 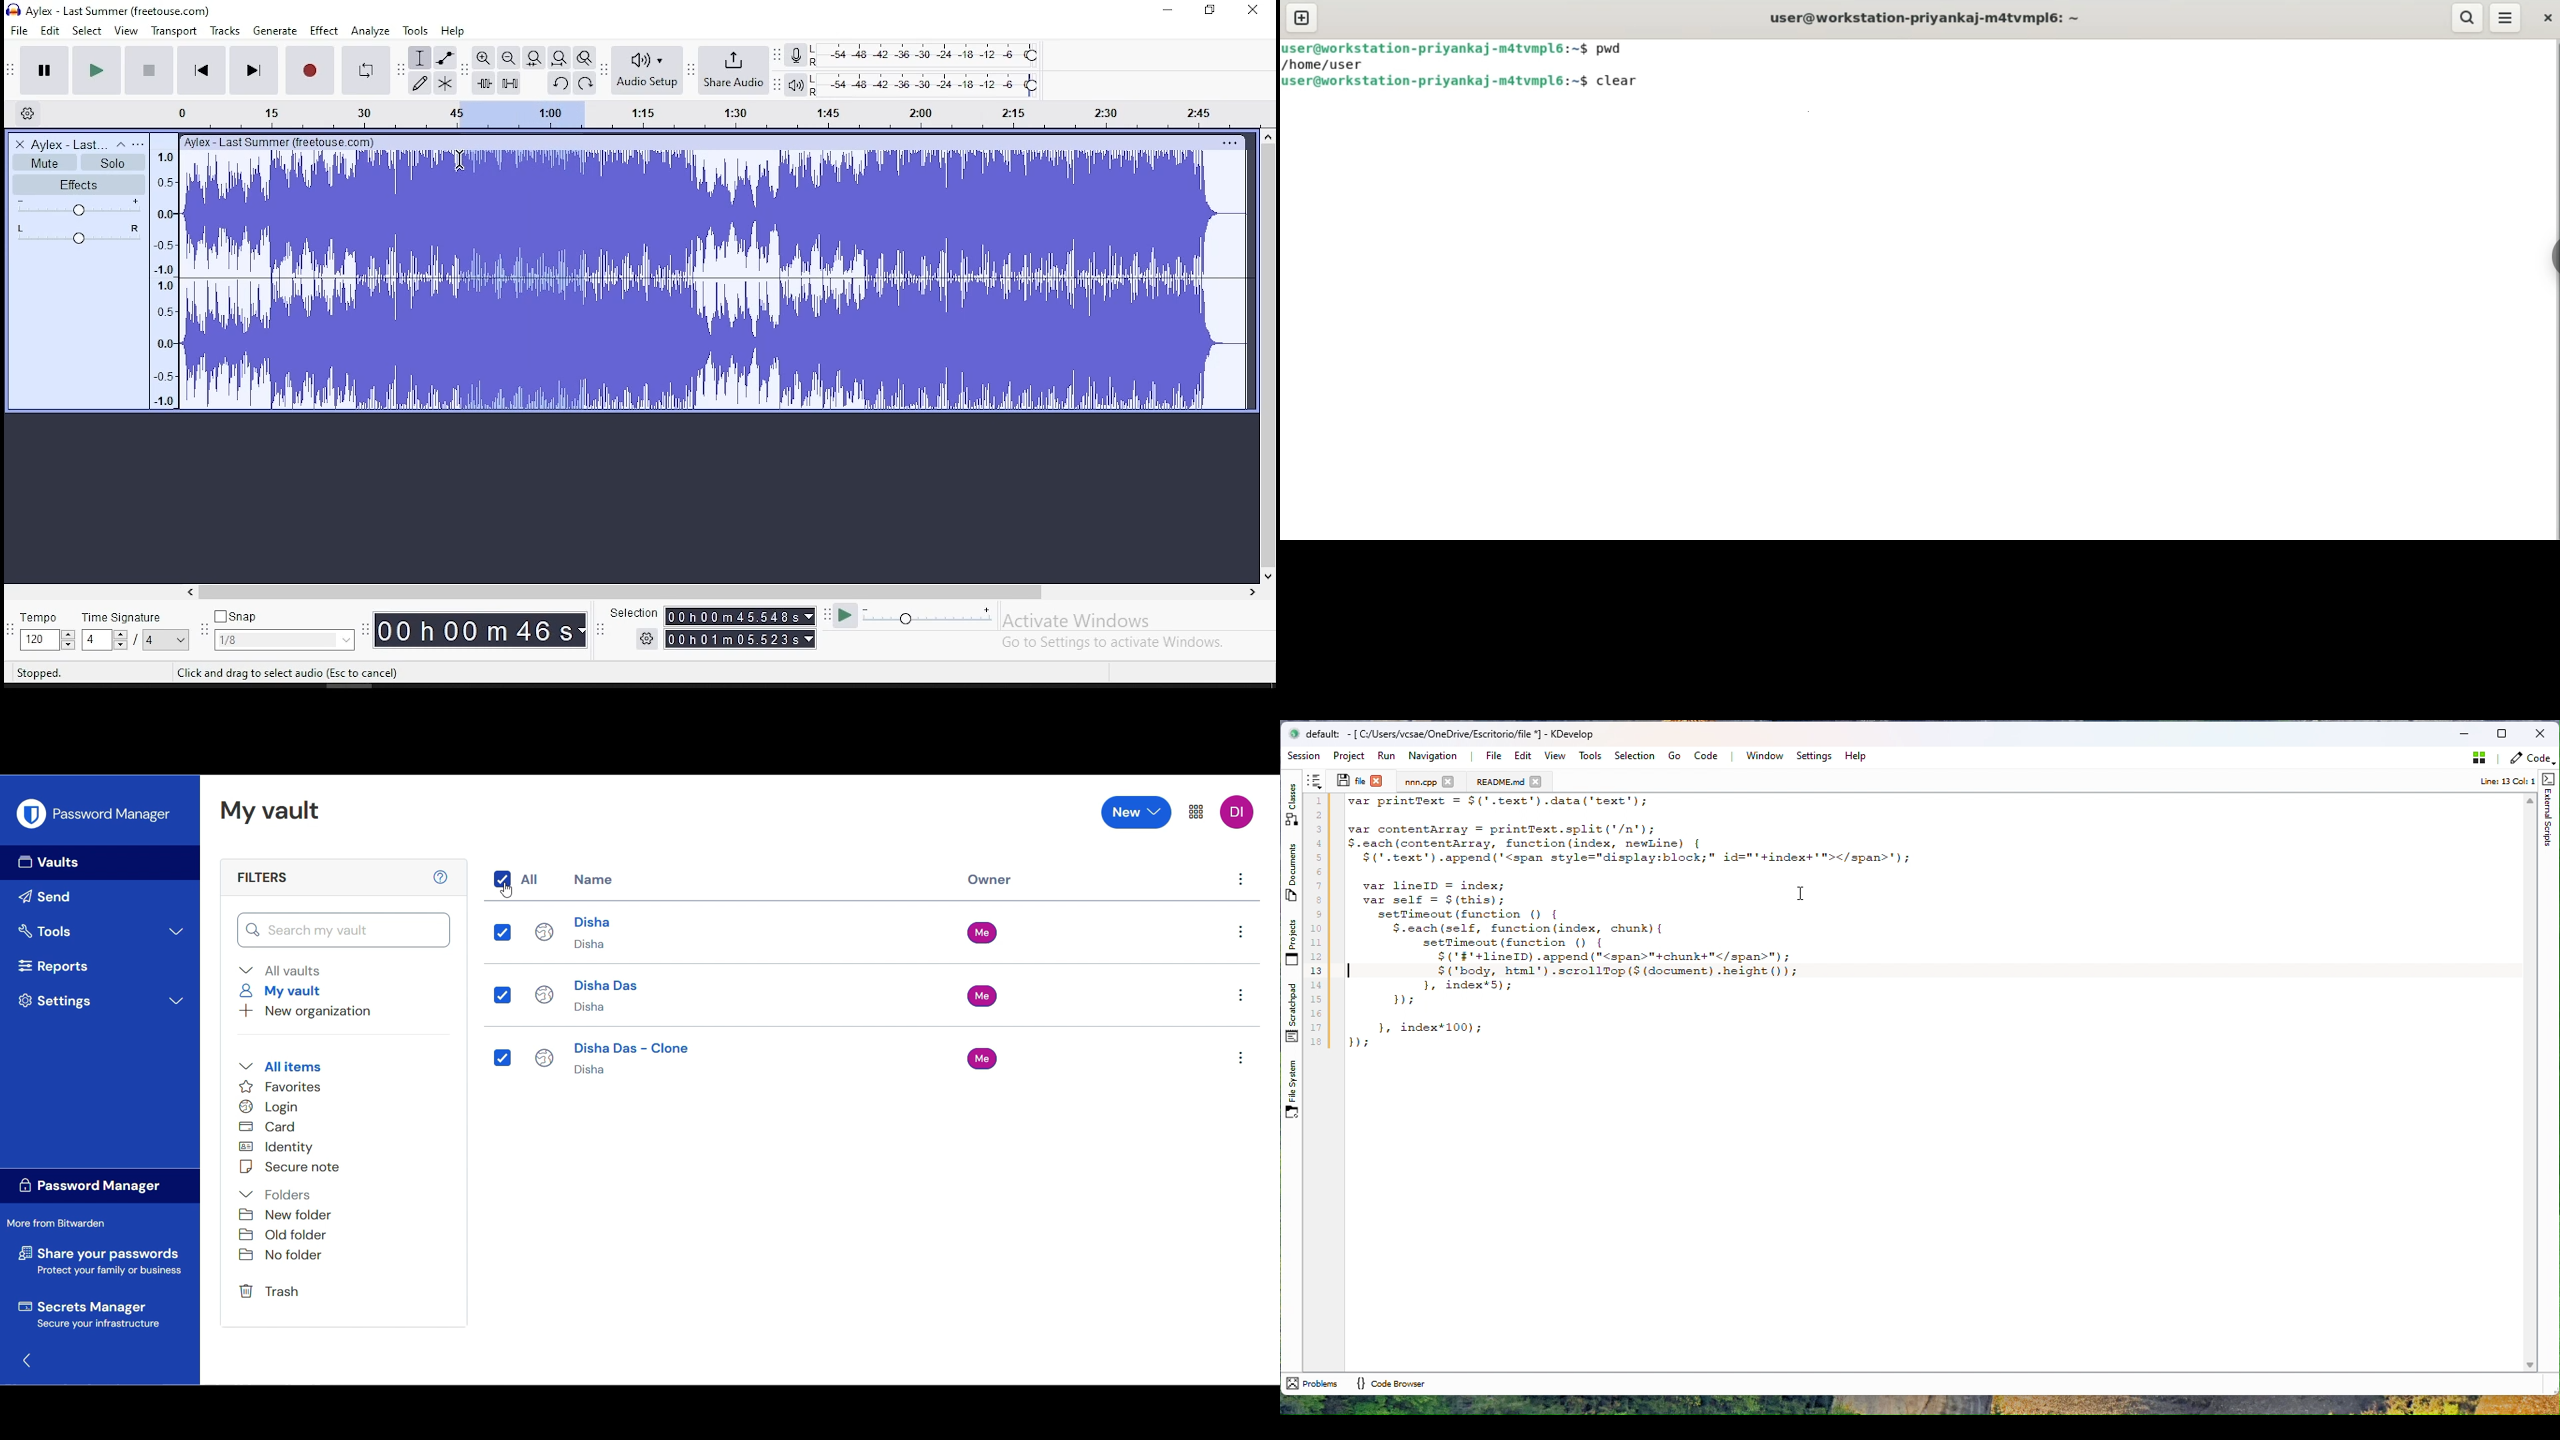 I want to click on playback level, so click(x=934, y=85).